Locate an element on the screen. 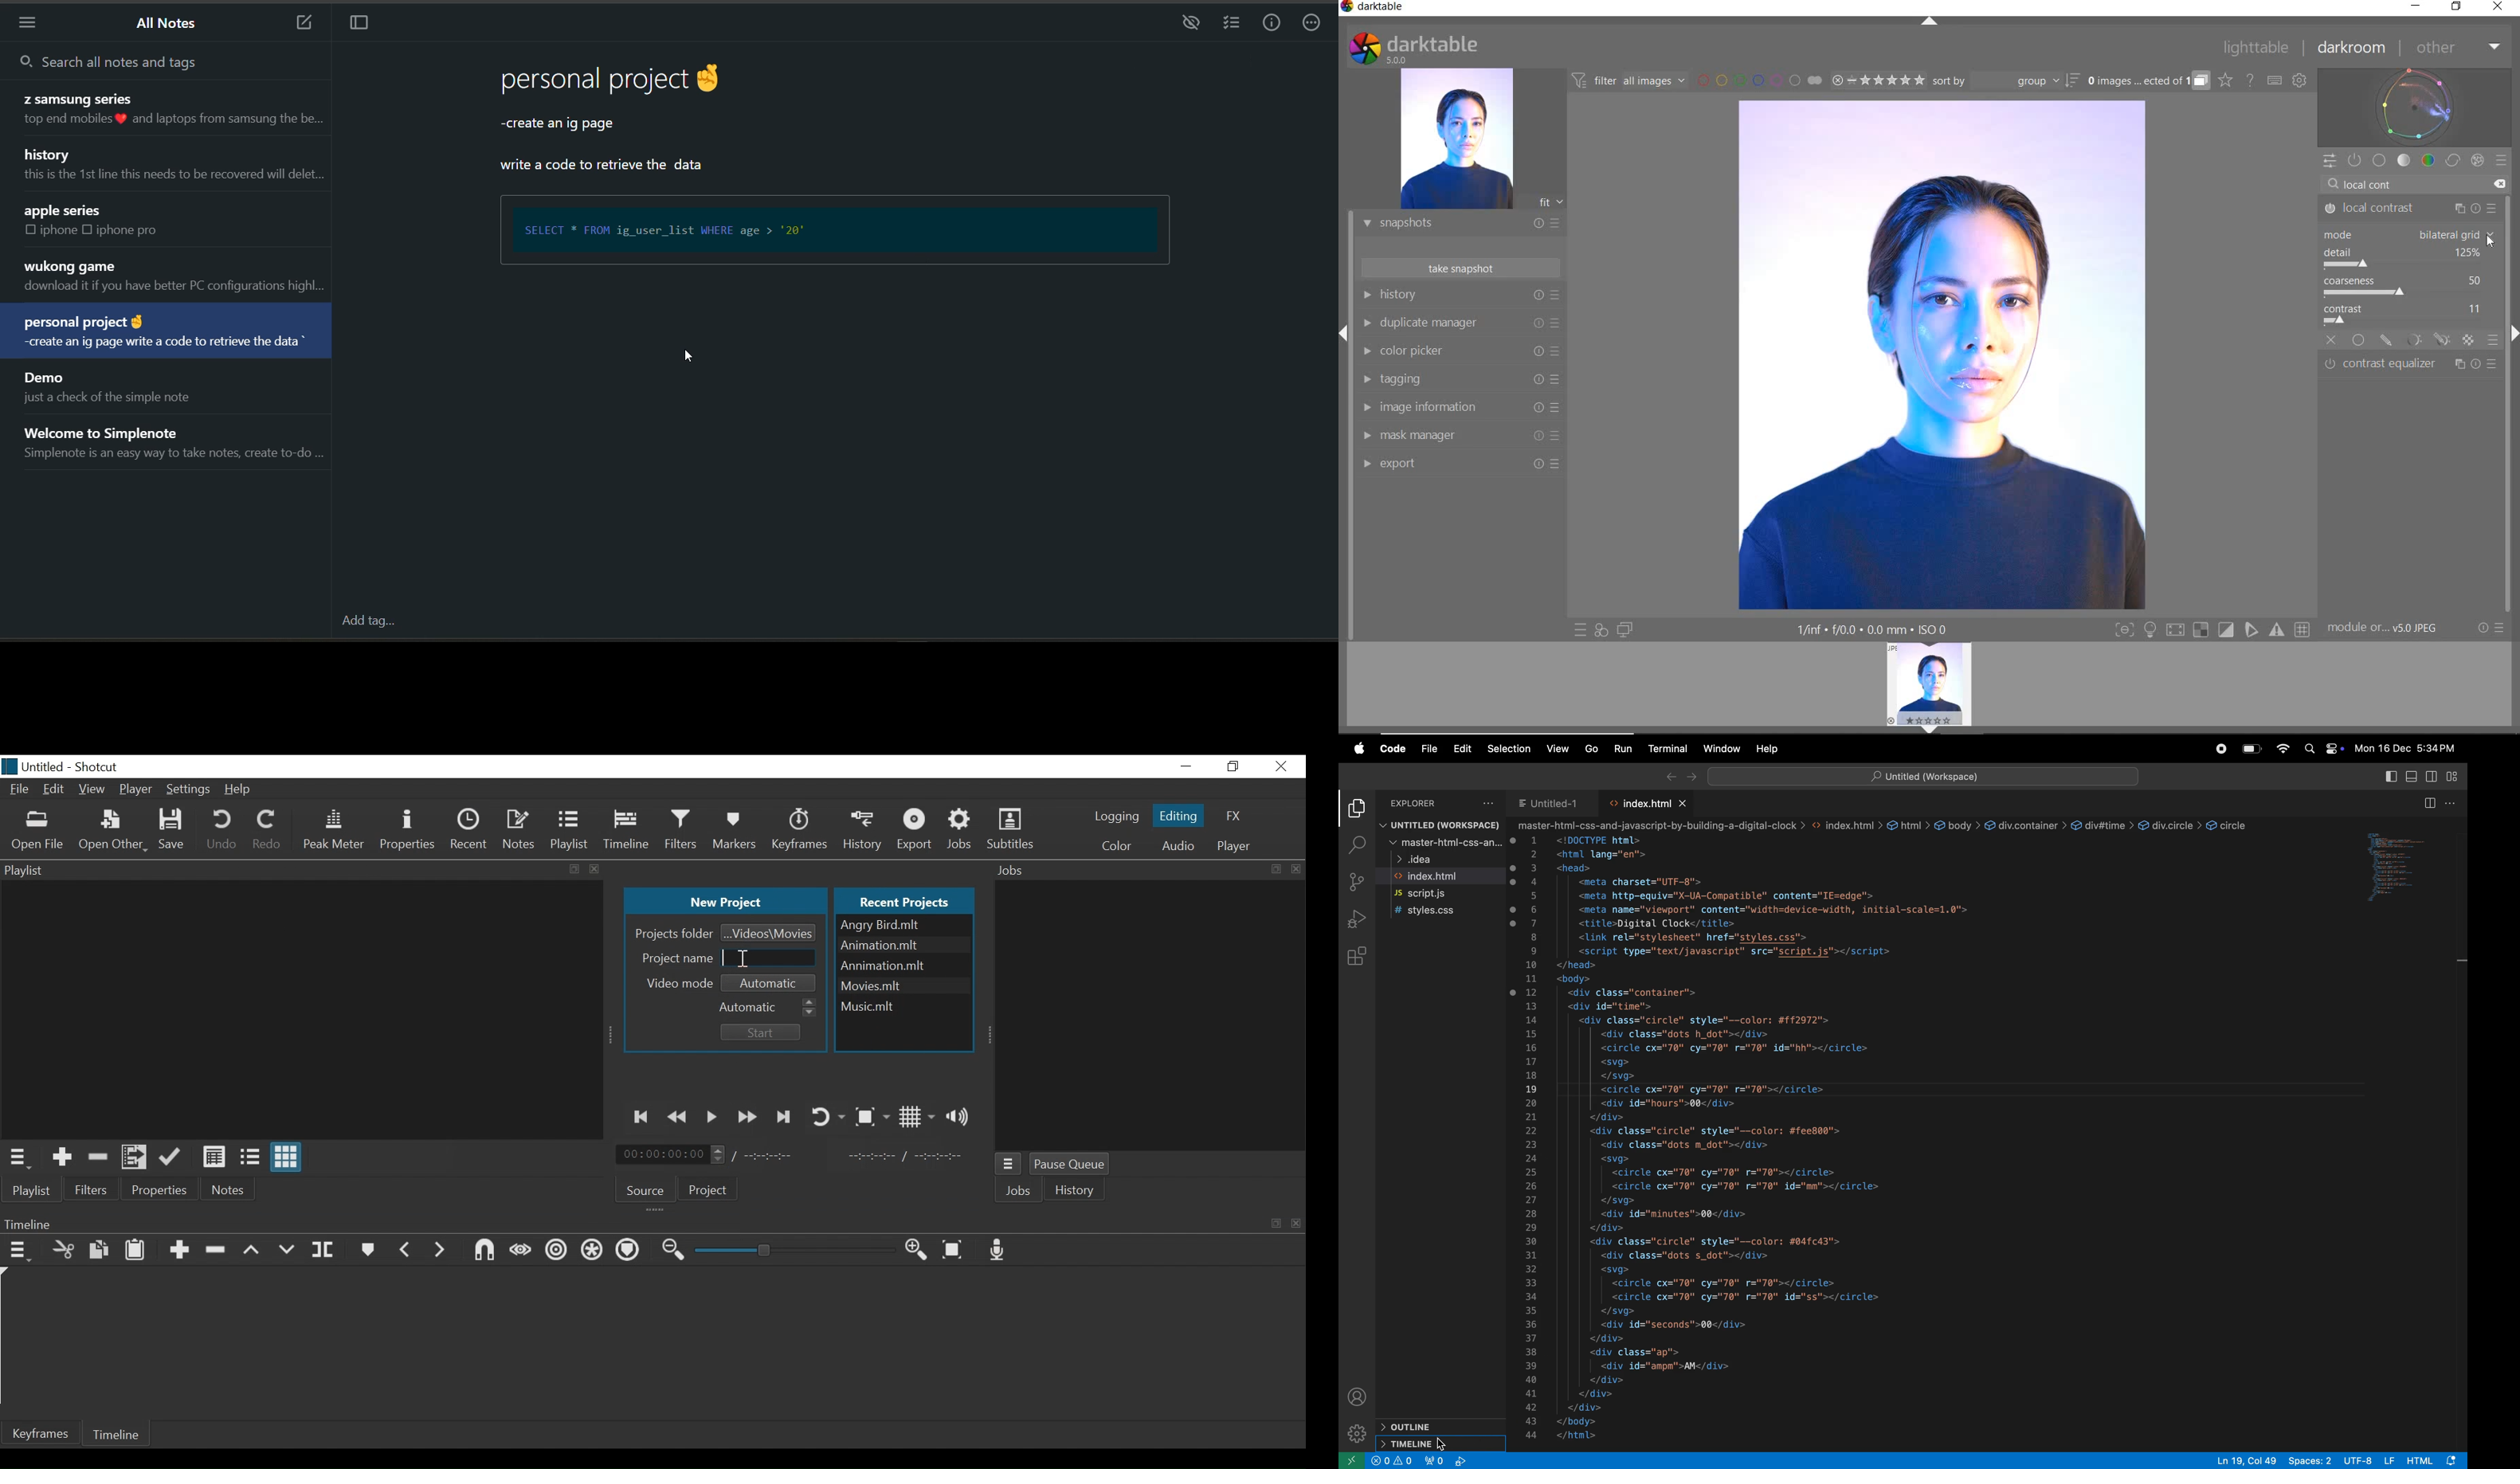 This screenshot has width=2520, height=1484. Snap is located at coordinates (484, 1250).